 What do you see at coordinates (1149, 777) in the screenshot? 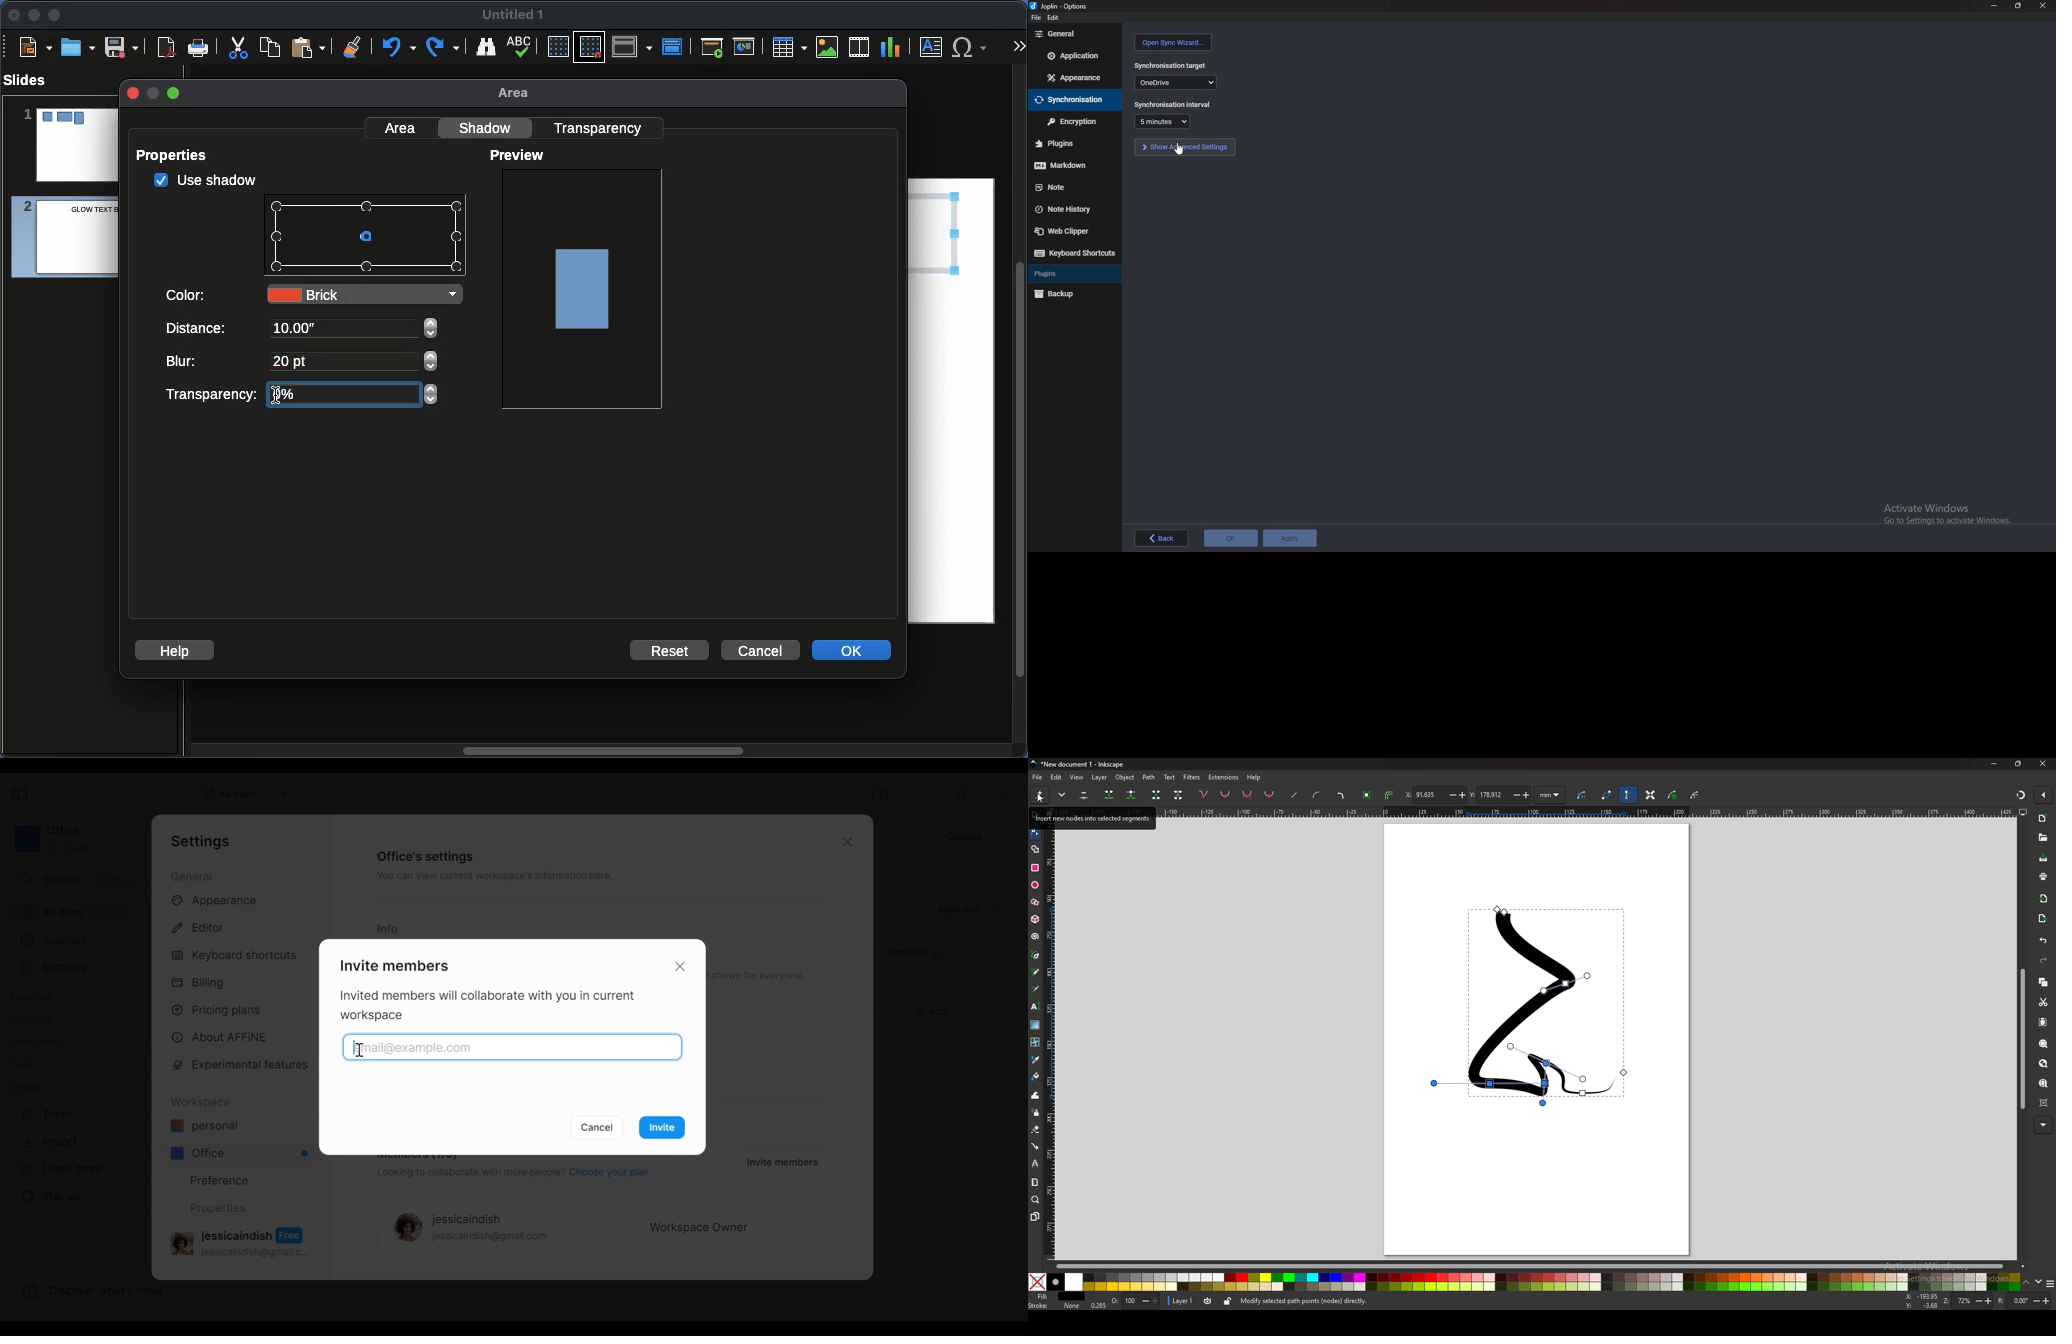
I see `path` at bounding box center [1149, 777].